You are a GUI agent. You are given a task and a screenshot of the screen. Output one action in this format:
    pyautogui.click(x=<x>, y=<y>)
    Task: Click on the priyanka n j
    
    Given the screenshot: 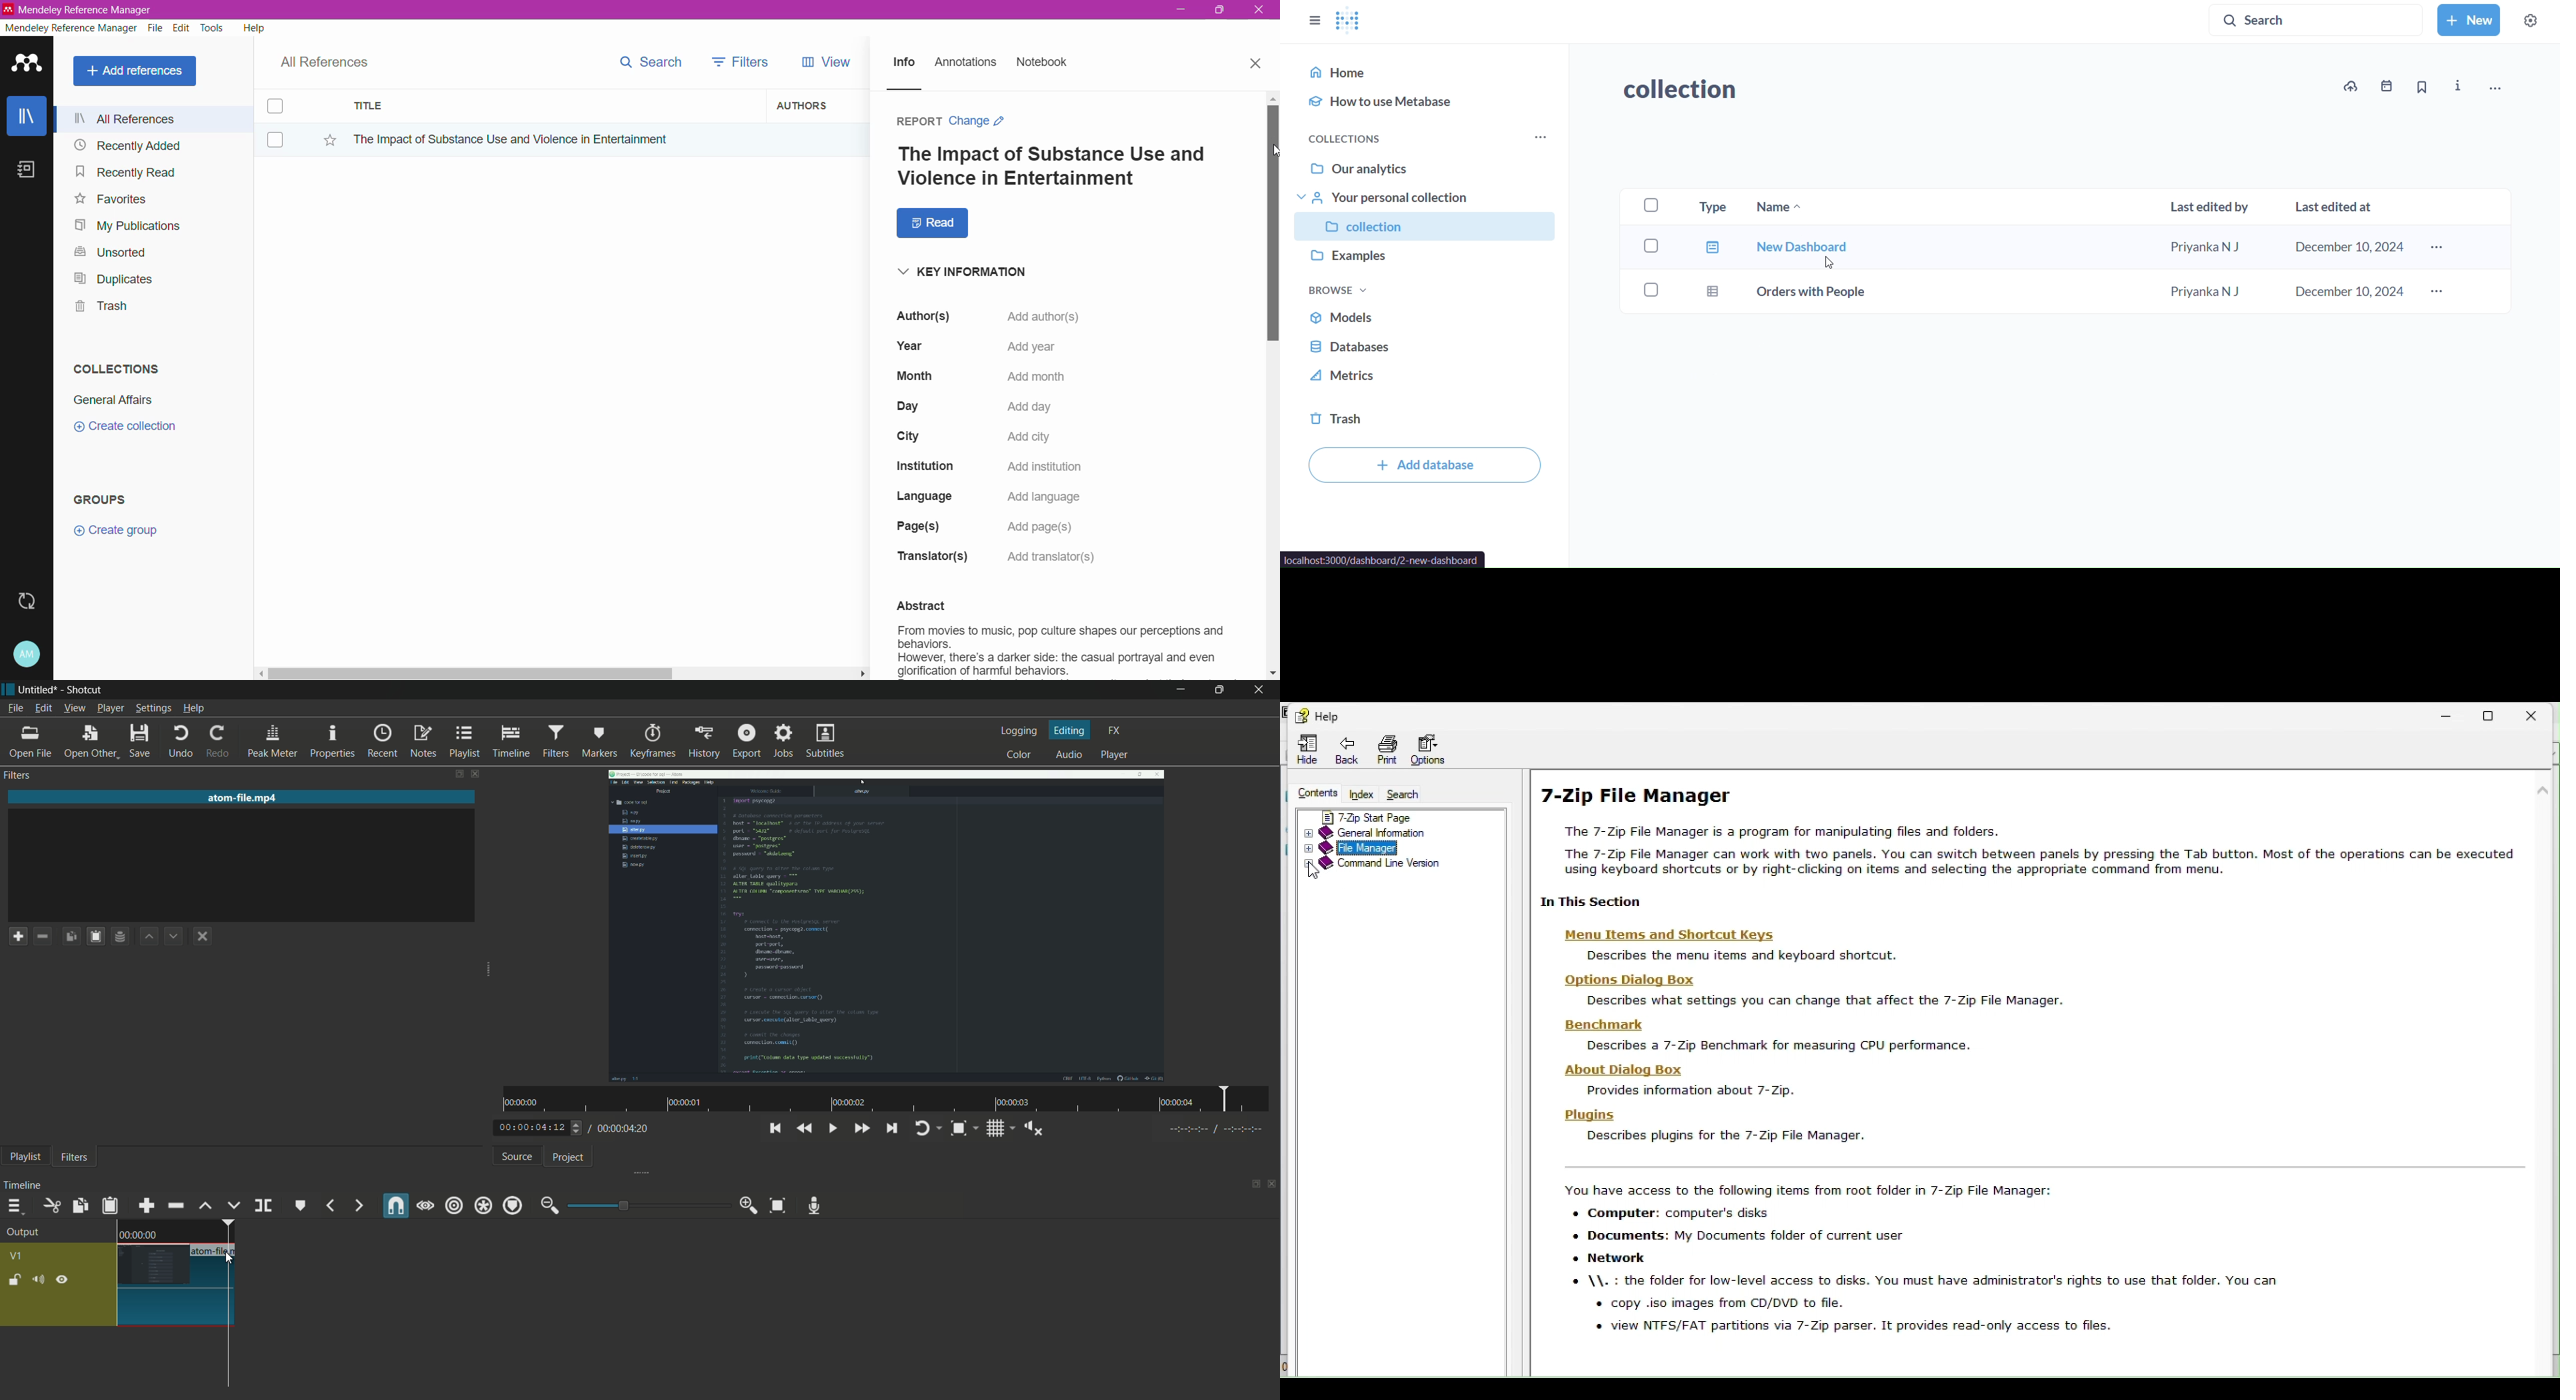 What is the action you would take?
    pyautogui.click(x=2208, y=247)
    